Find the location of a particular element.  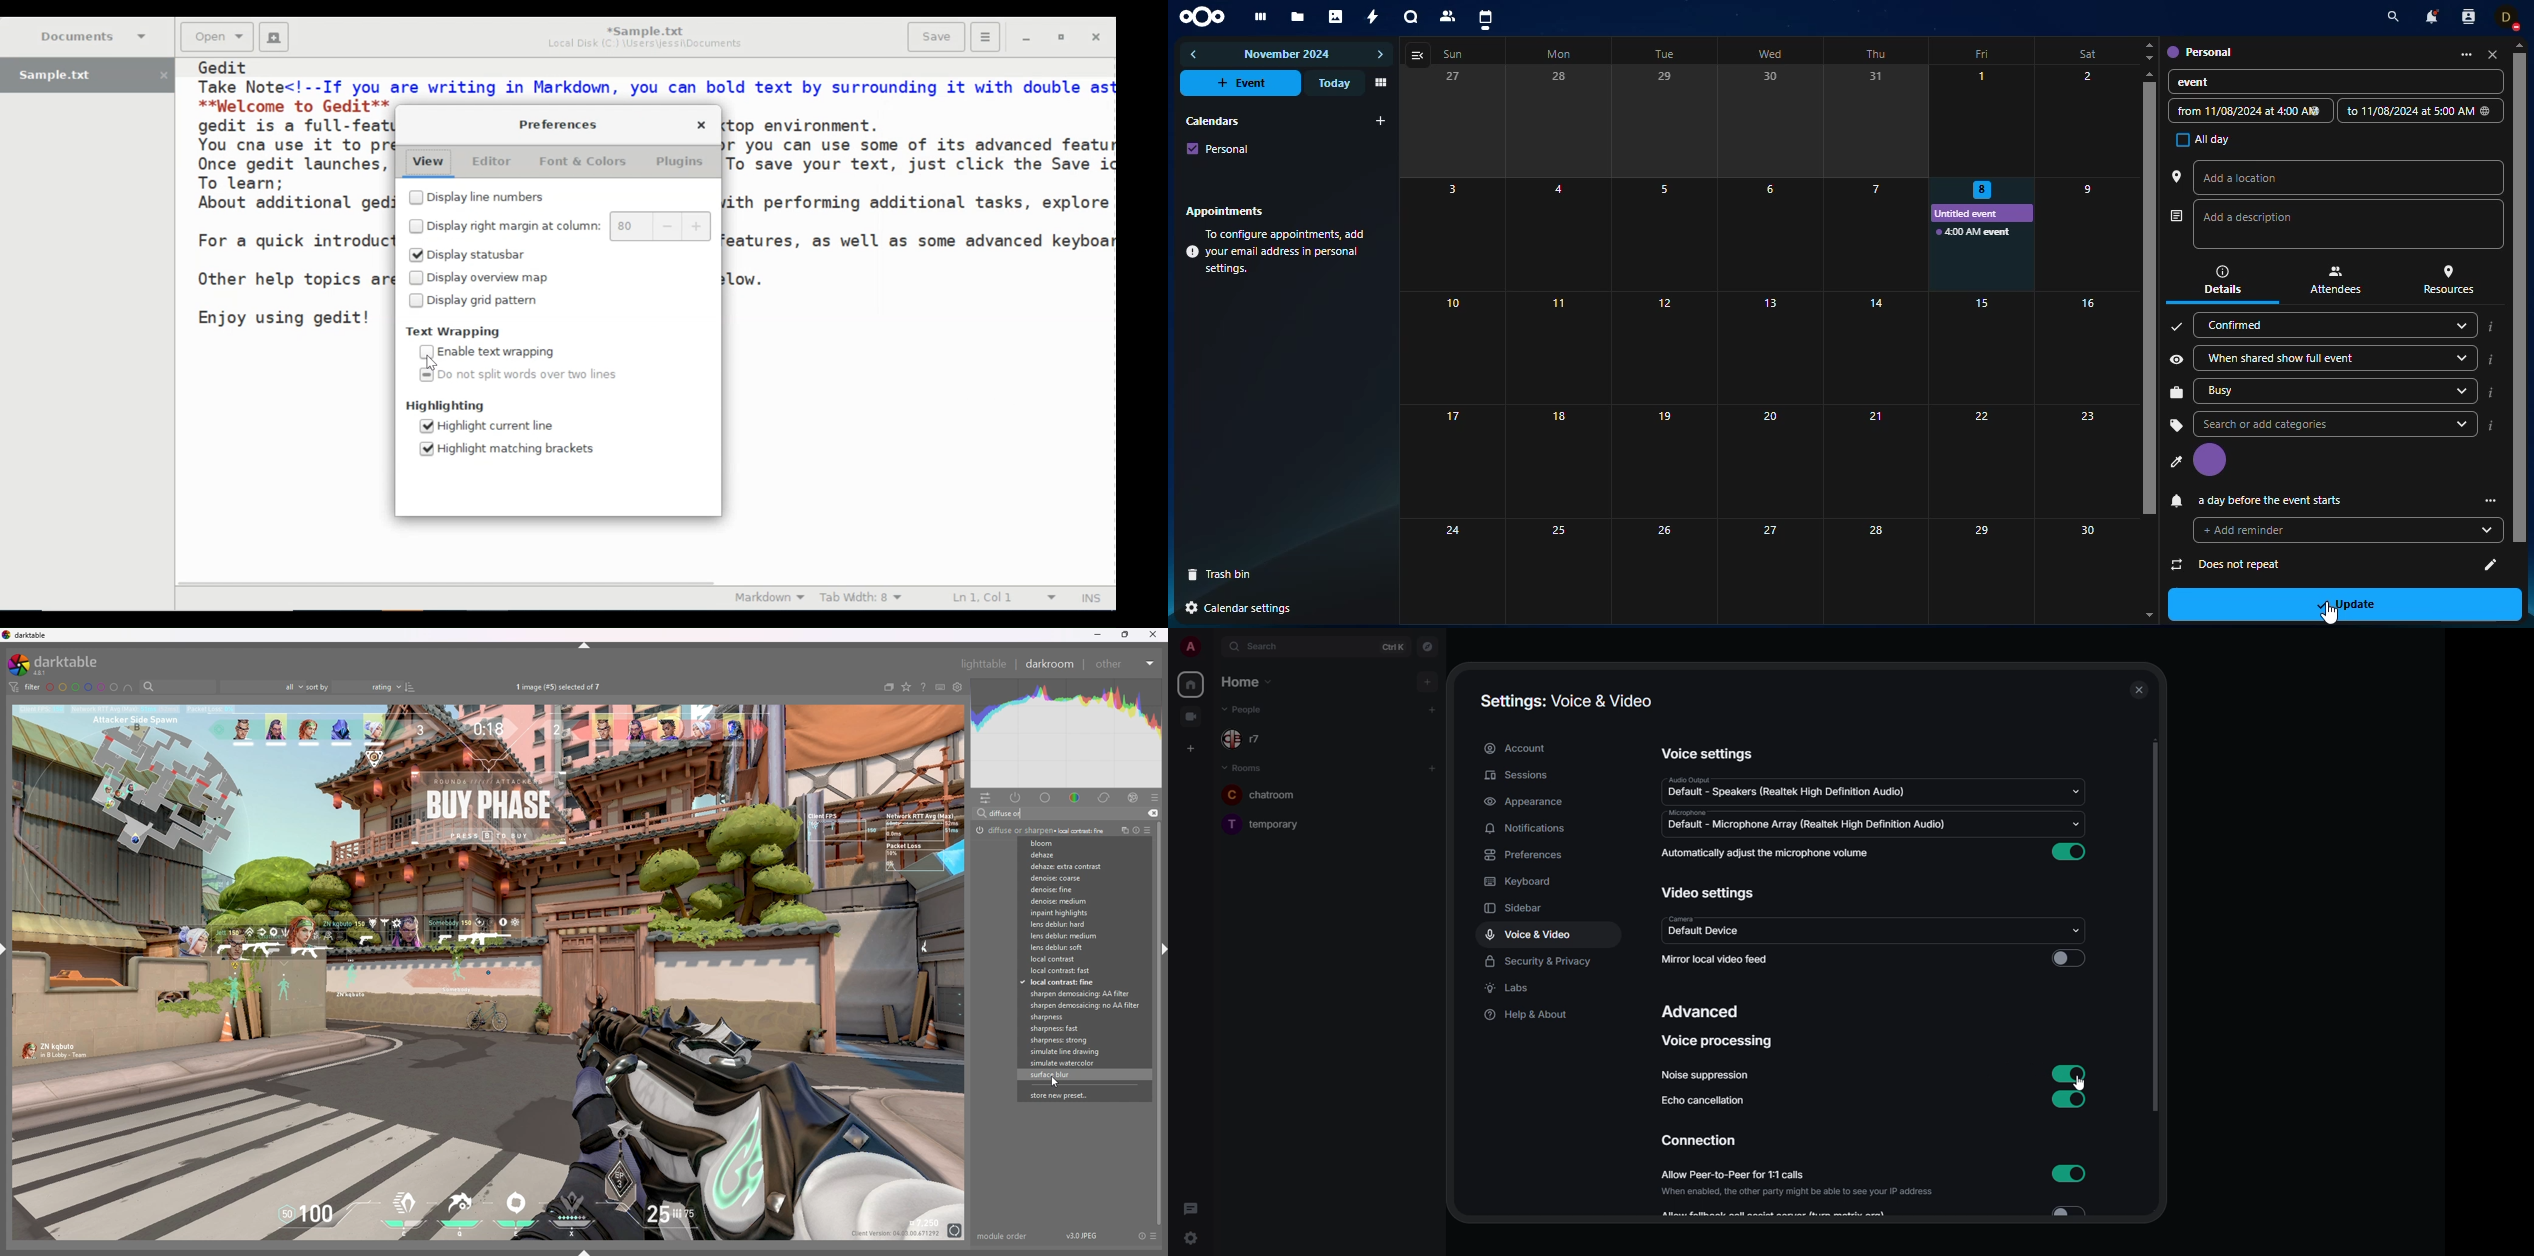

drop down is located at coordinates (2457, 391).